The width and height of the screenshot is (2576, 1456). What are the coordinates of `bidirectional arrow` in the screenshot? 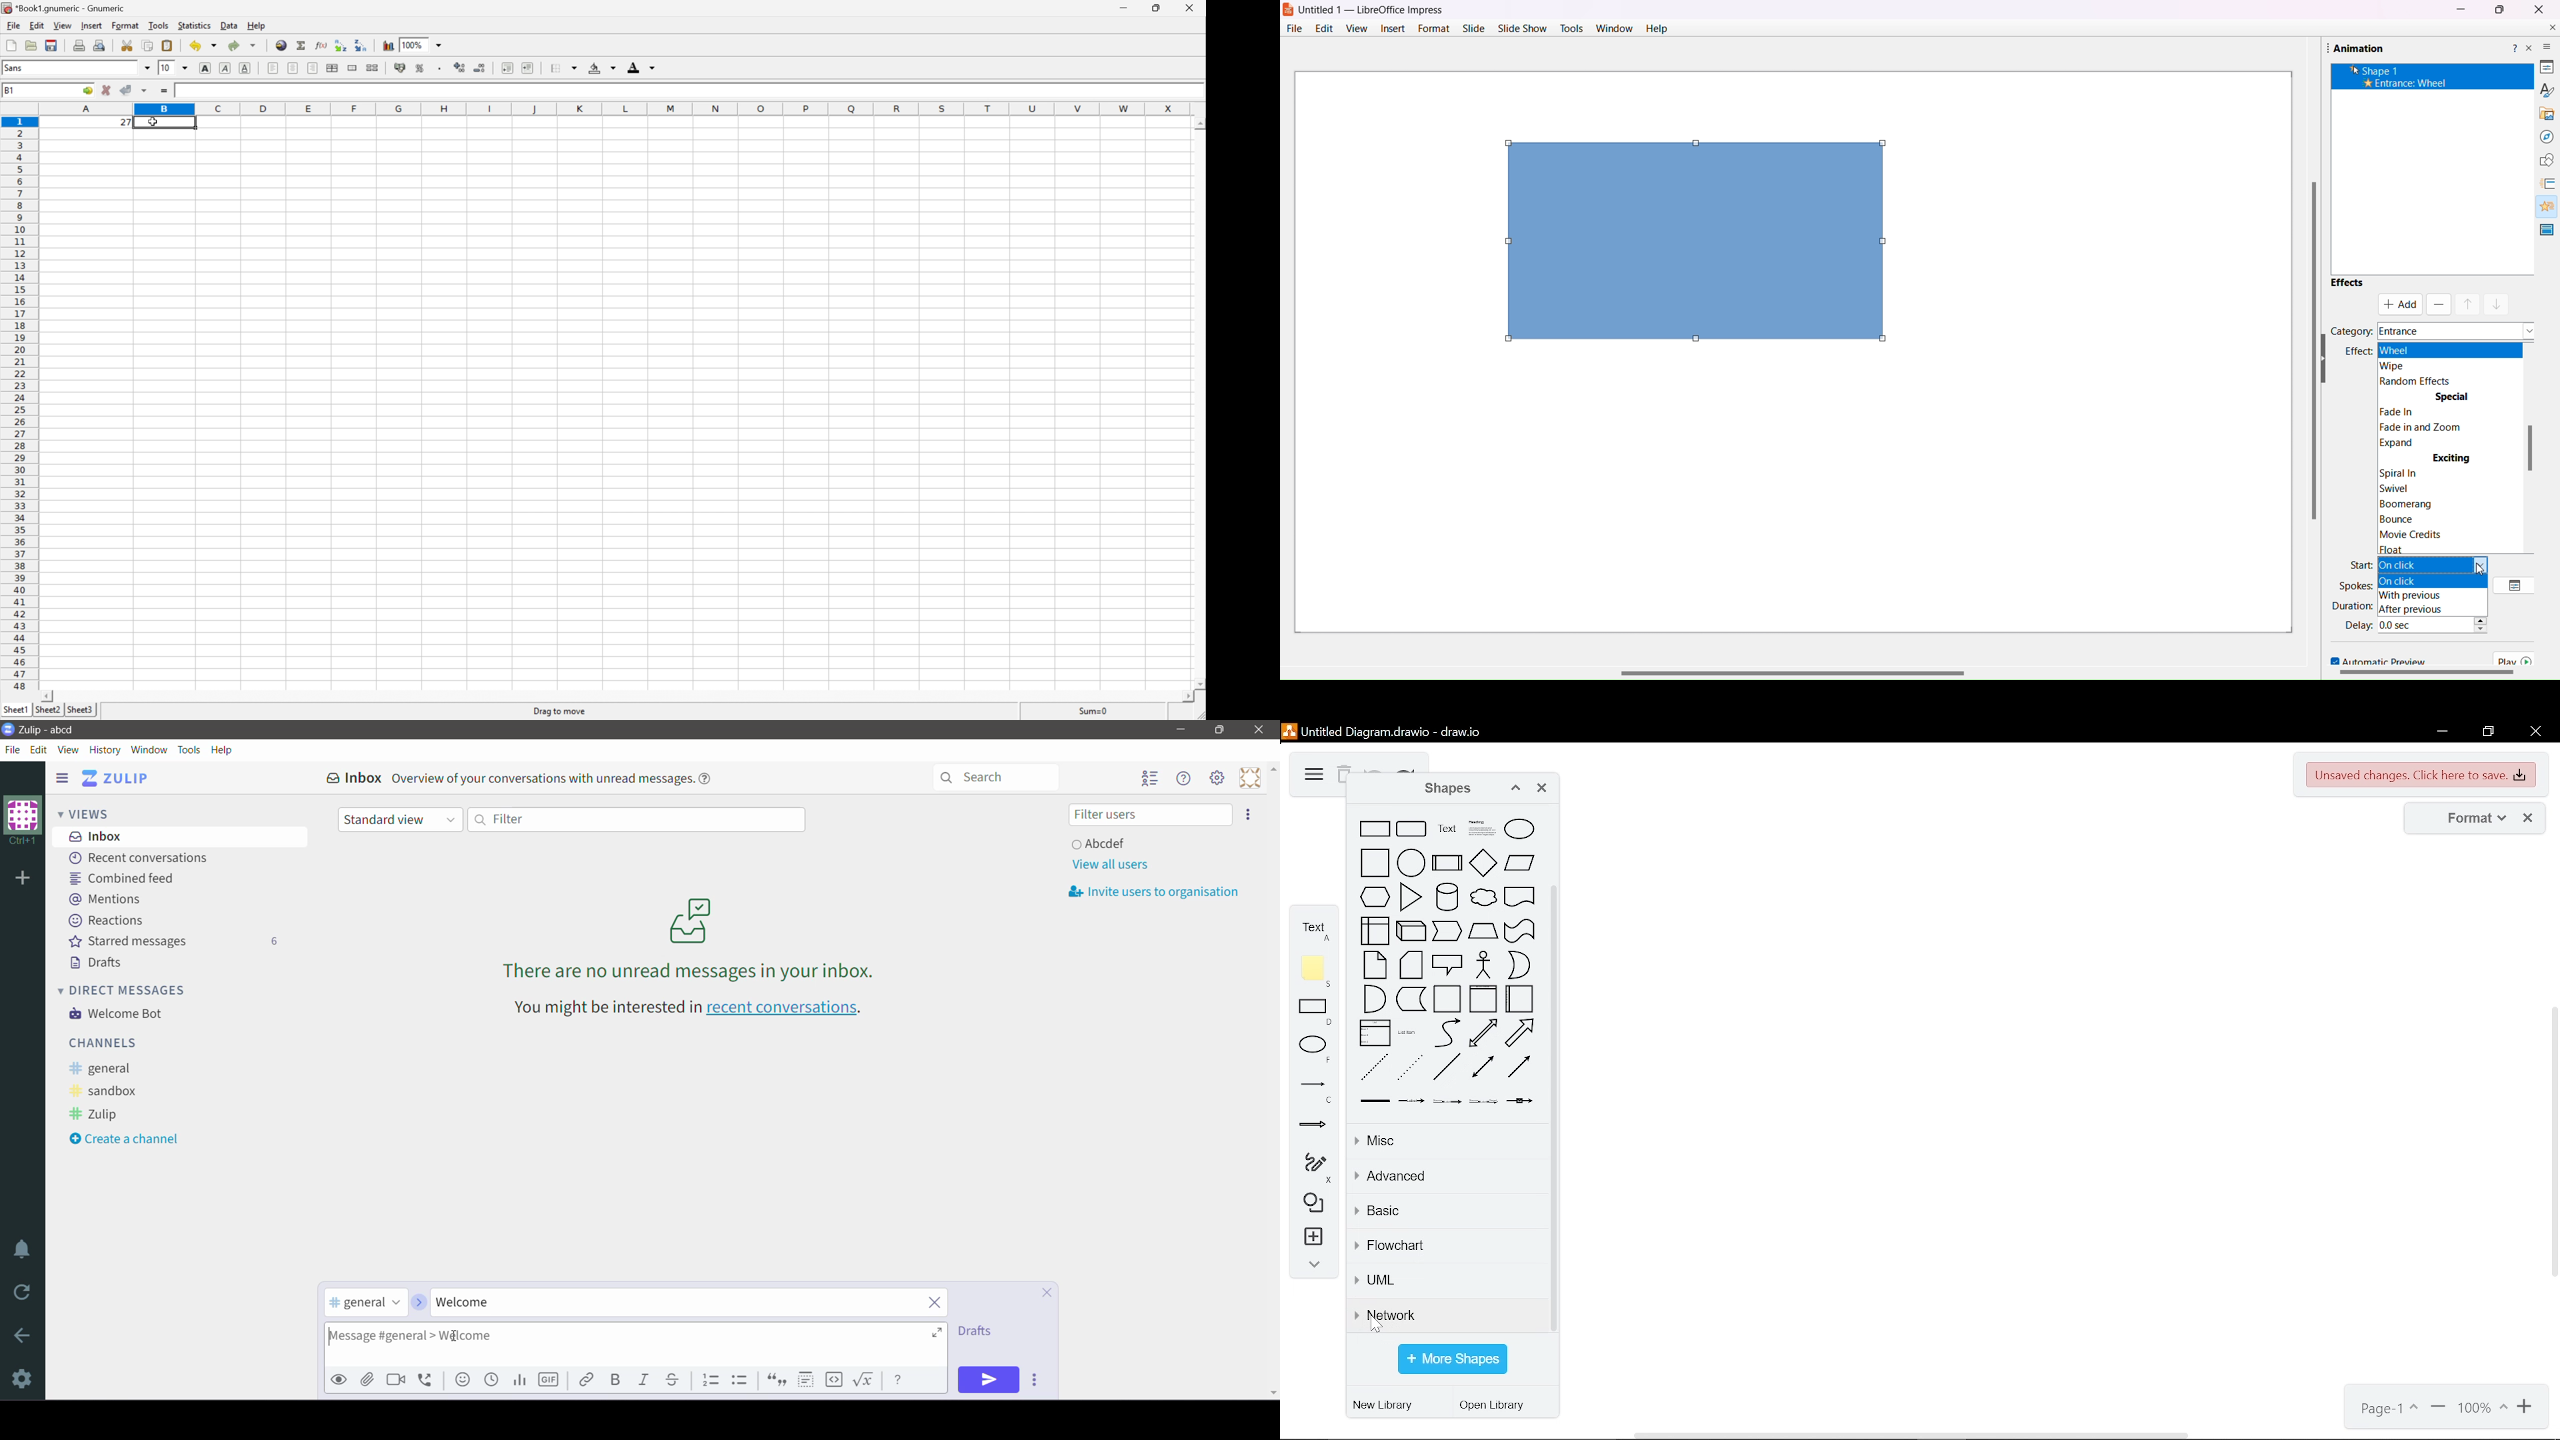 It's located at (1483, 1032).